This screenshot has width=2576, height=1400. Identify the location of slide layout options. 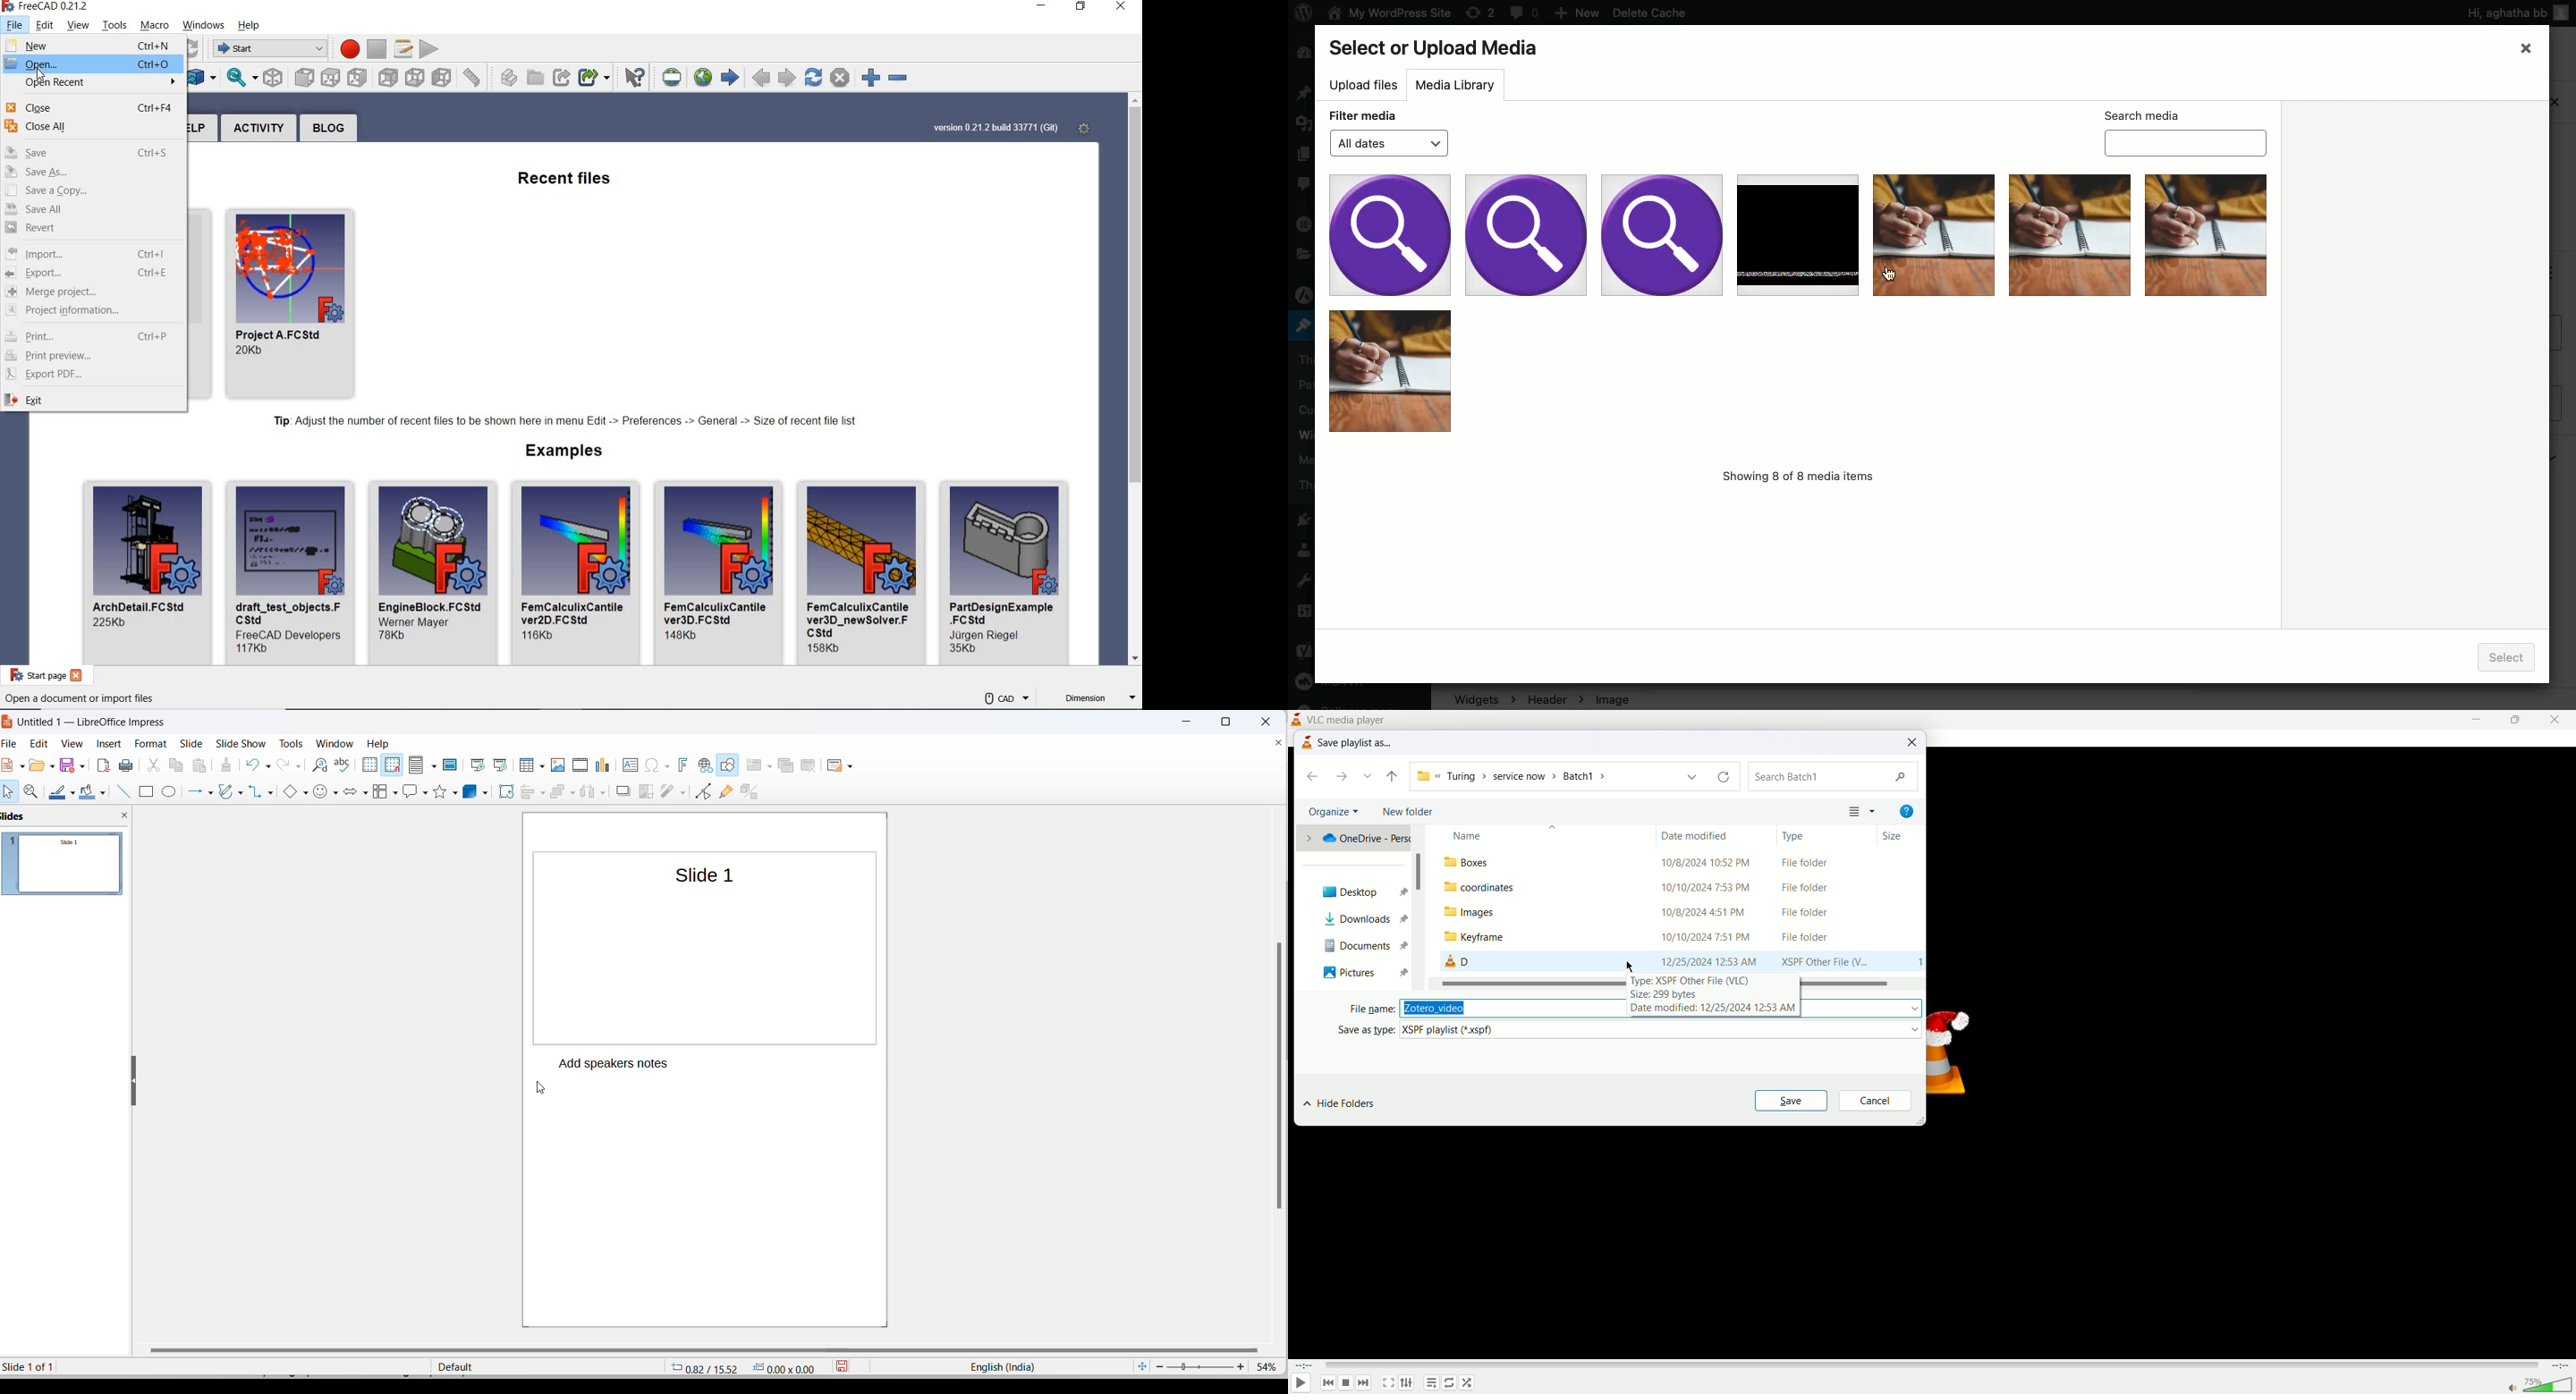
(852, 766).